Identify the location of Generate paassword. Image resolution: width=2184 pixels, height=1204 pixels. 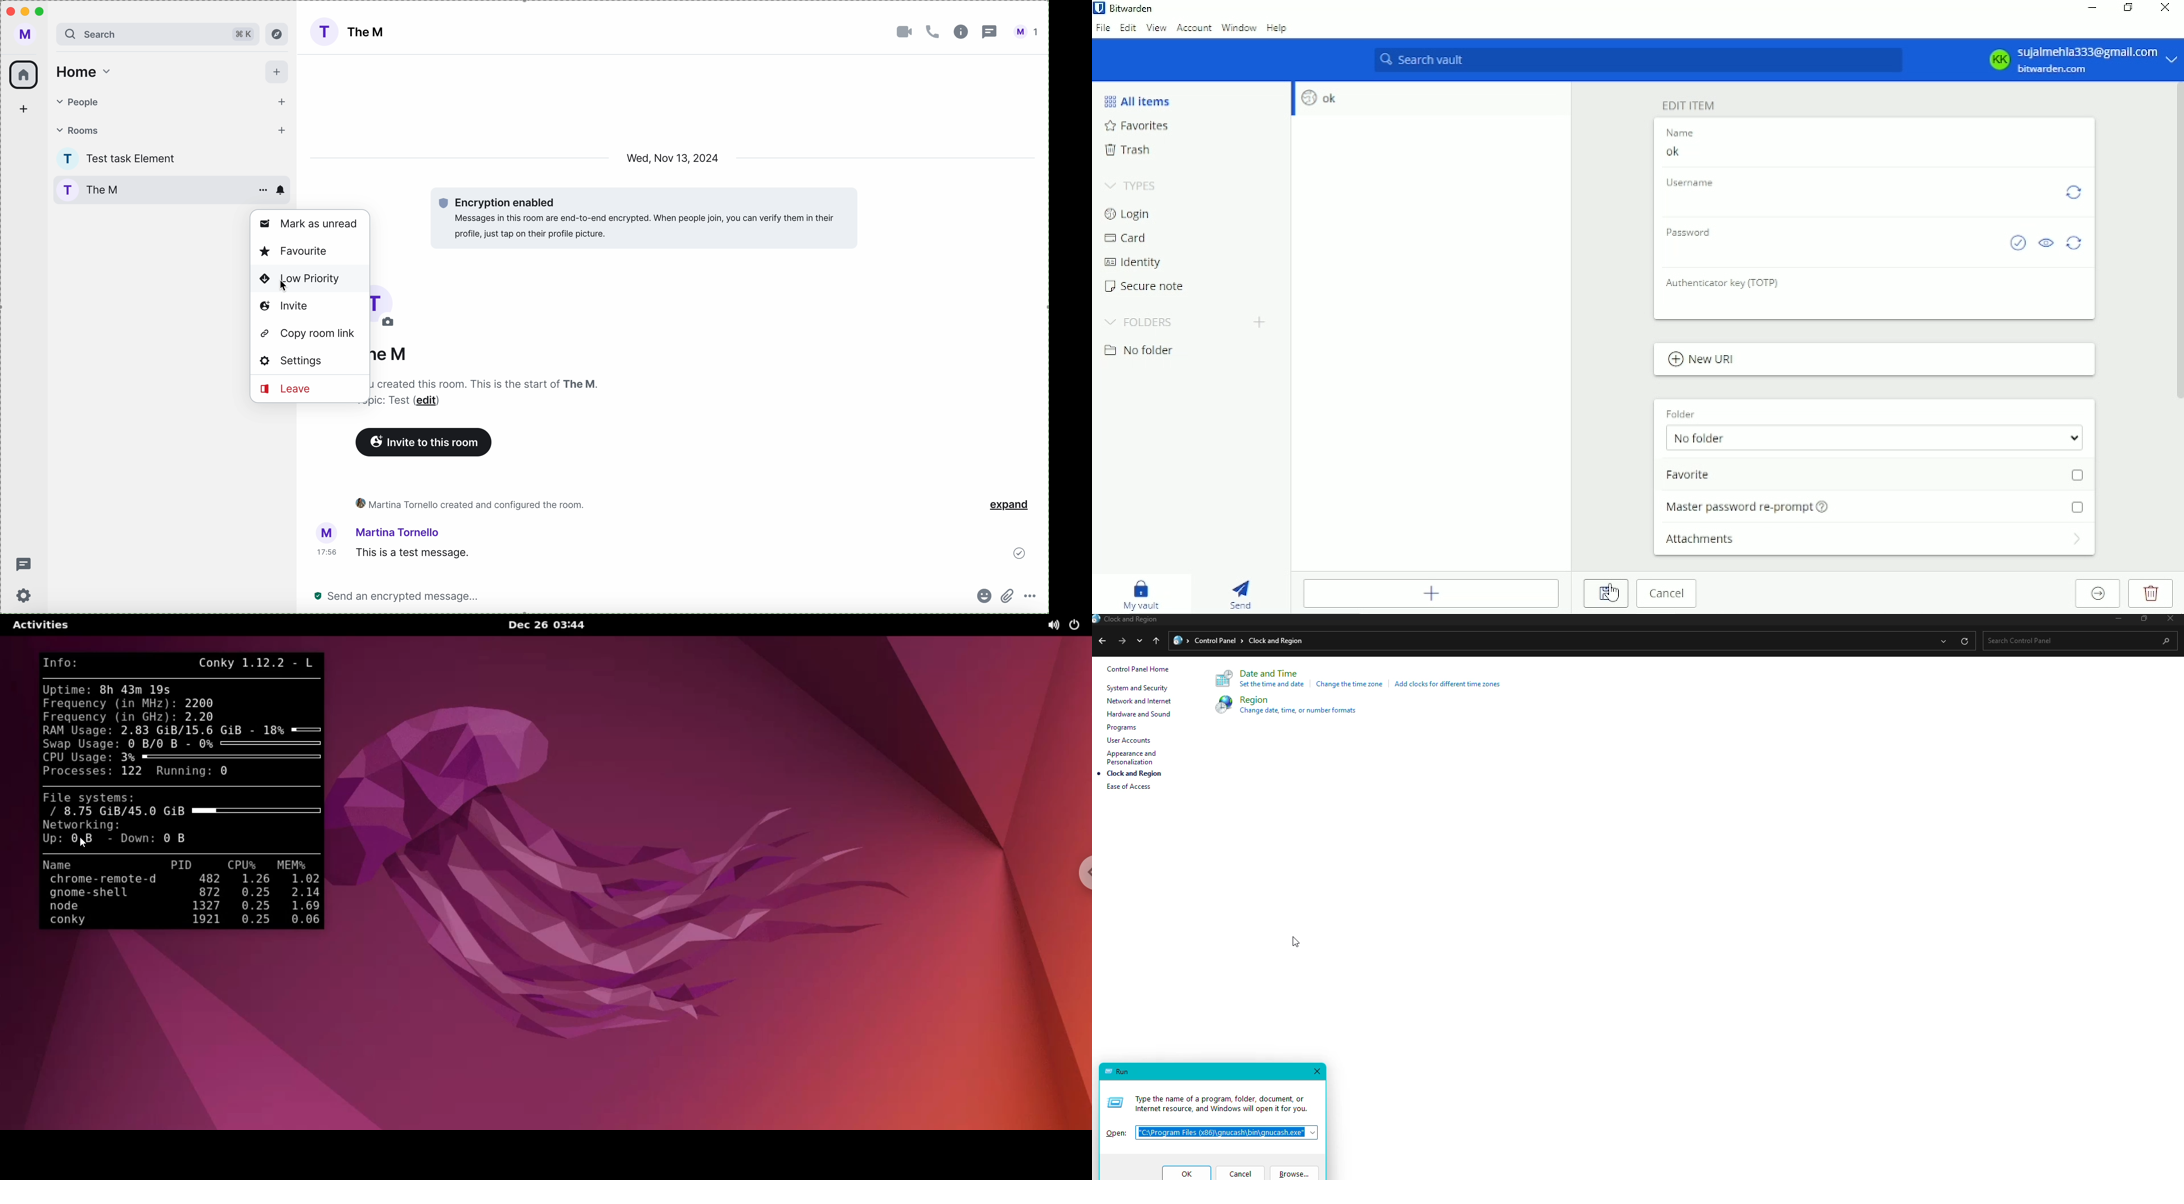
(2075, 244).